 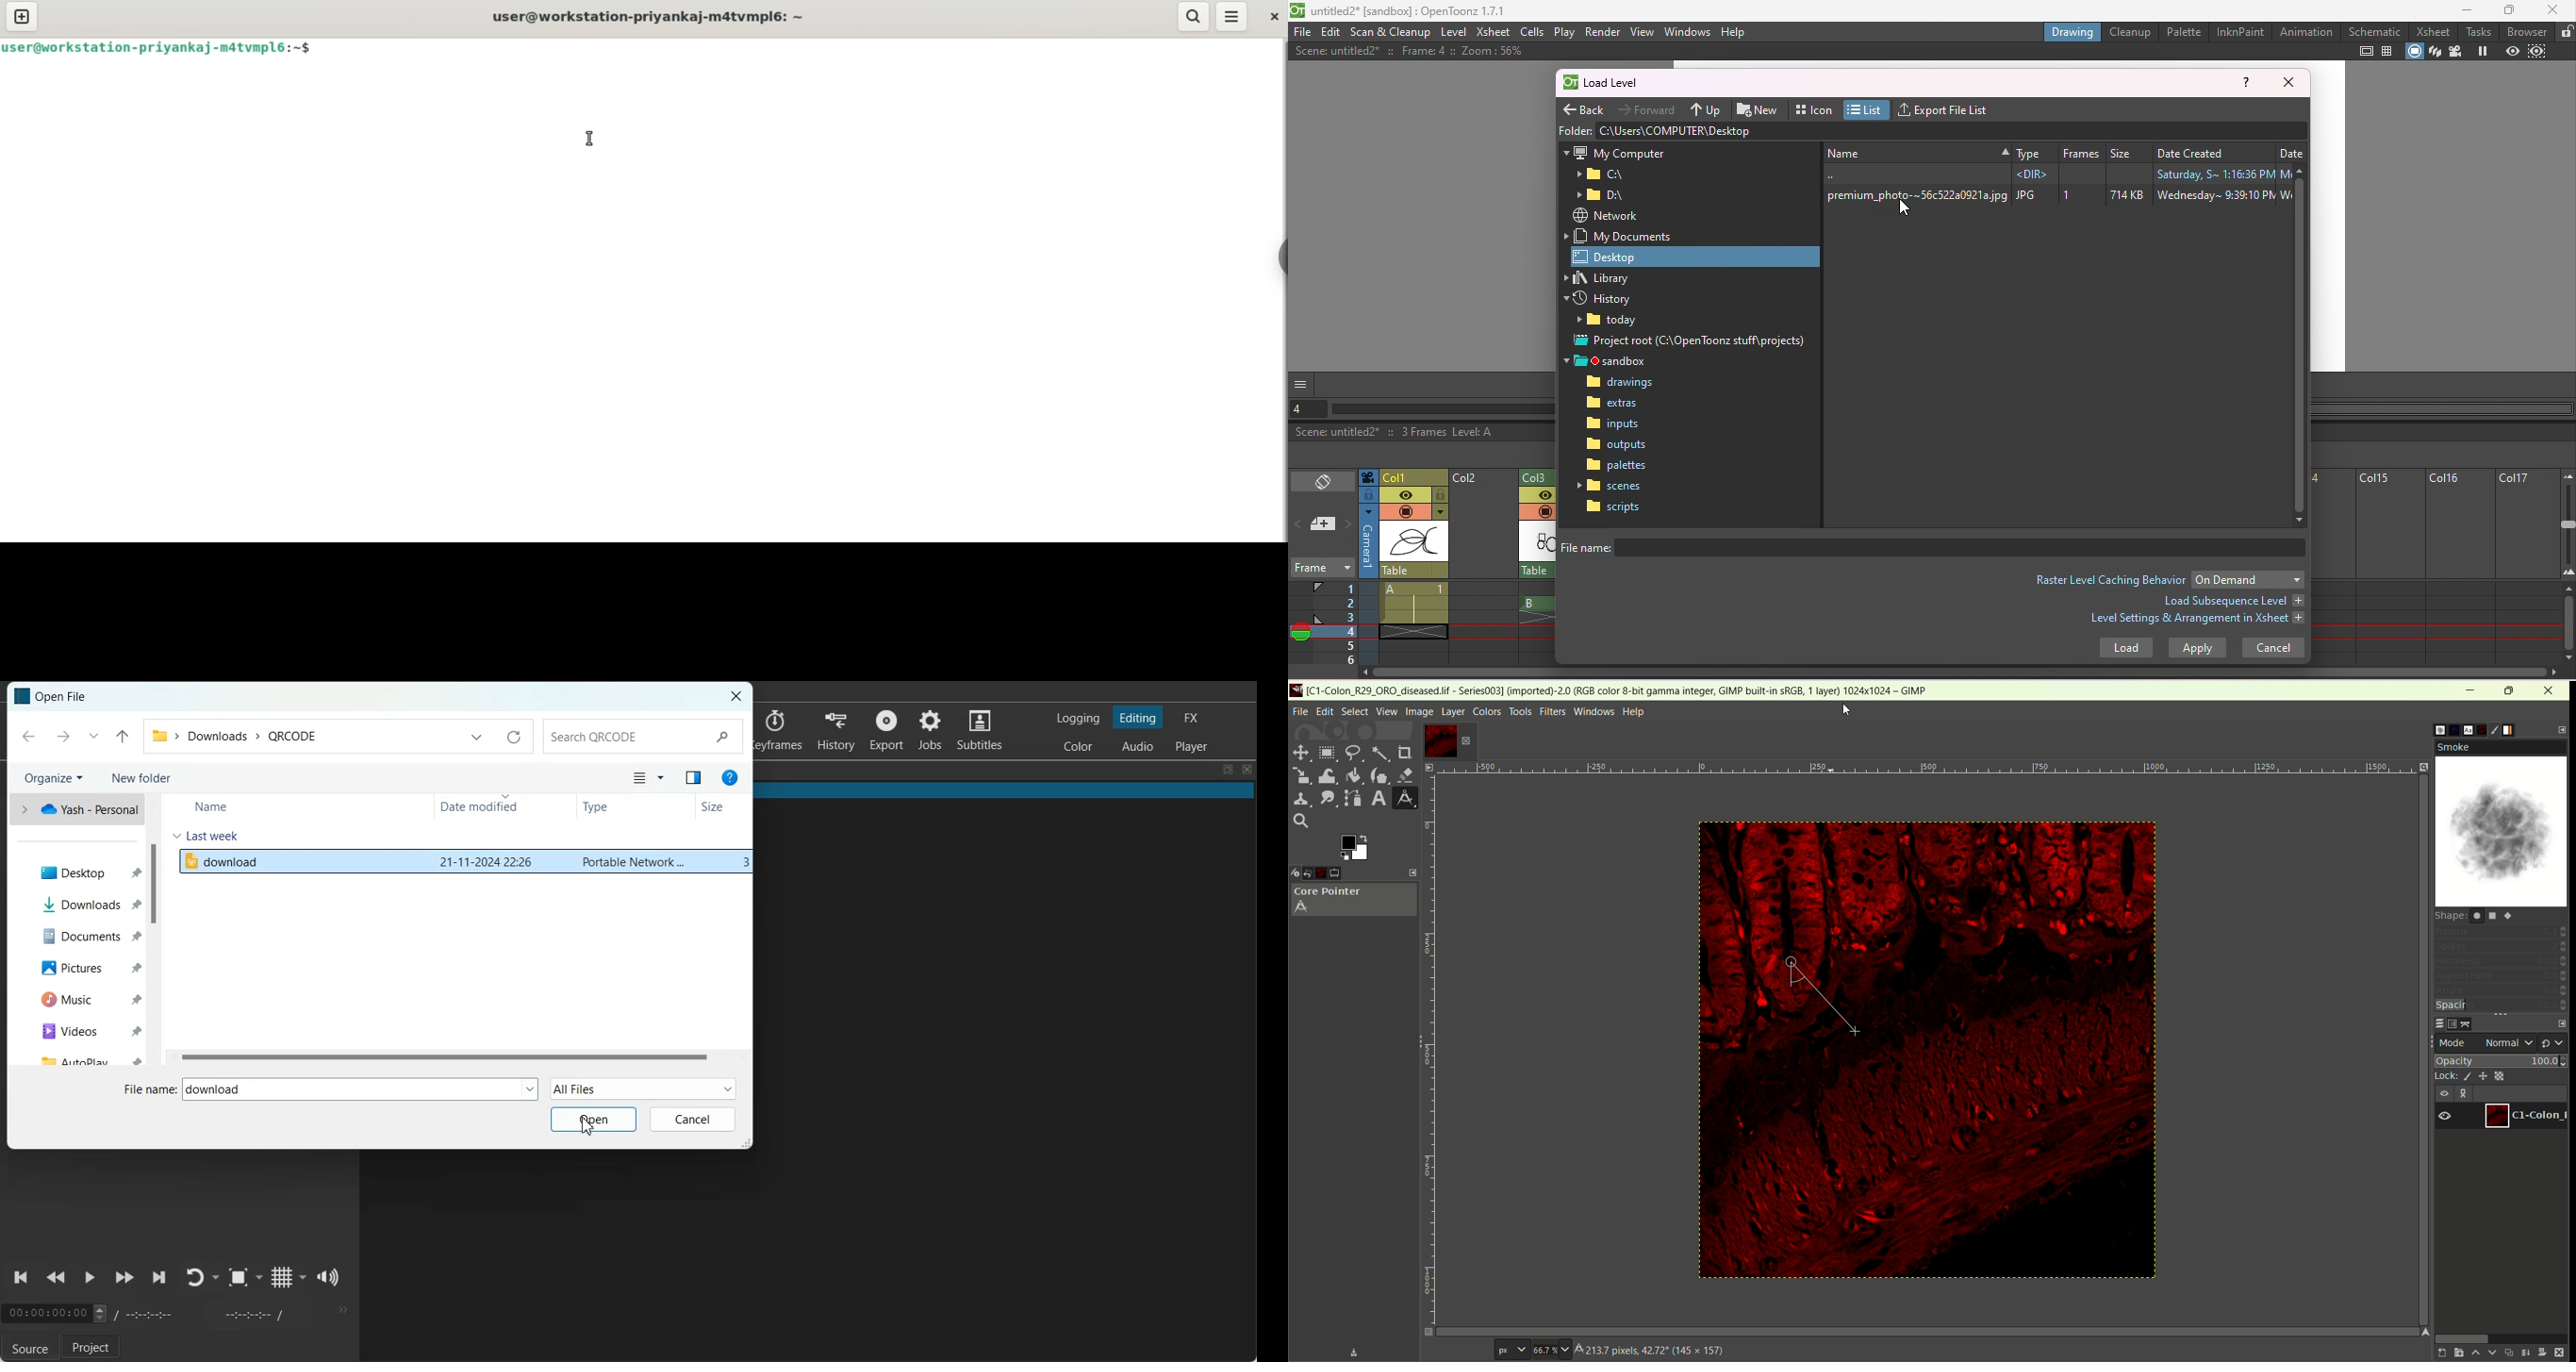 What do you see at coordinates (2523, 1116) in the screenshot?
I see `layer1` at bounding box center [2523, 1116].